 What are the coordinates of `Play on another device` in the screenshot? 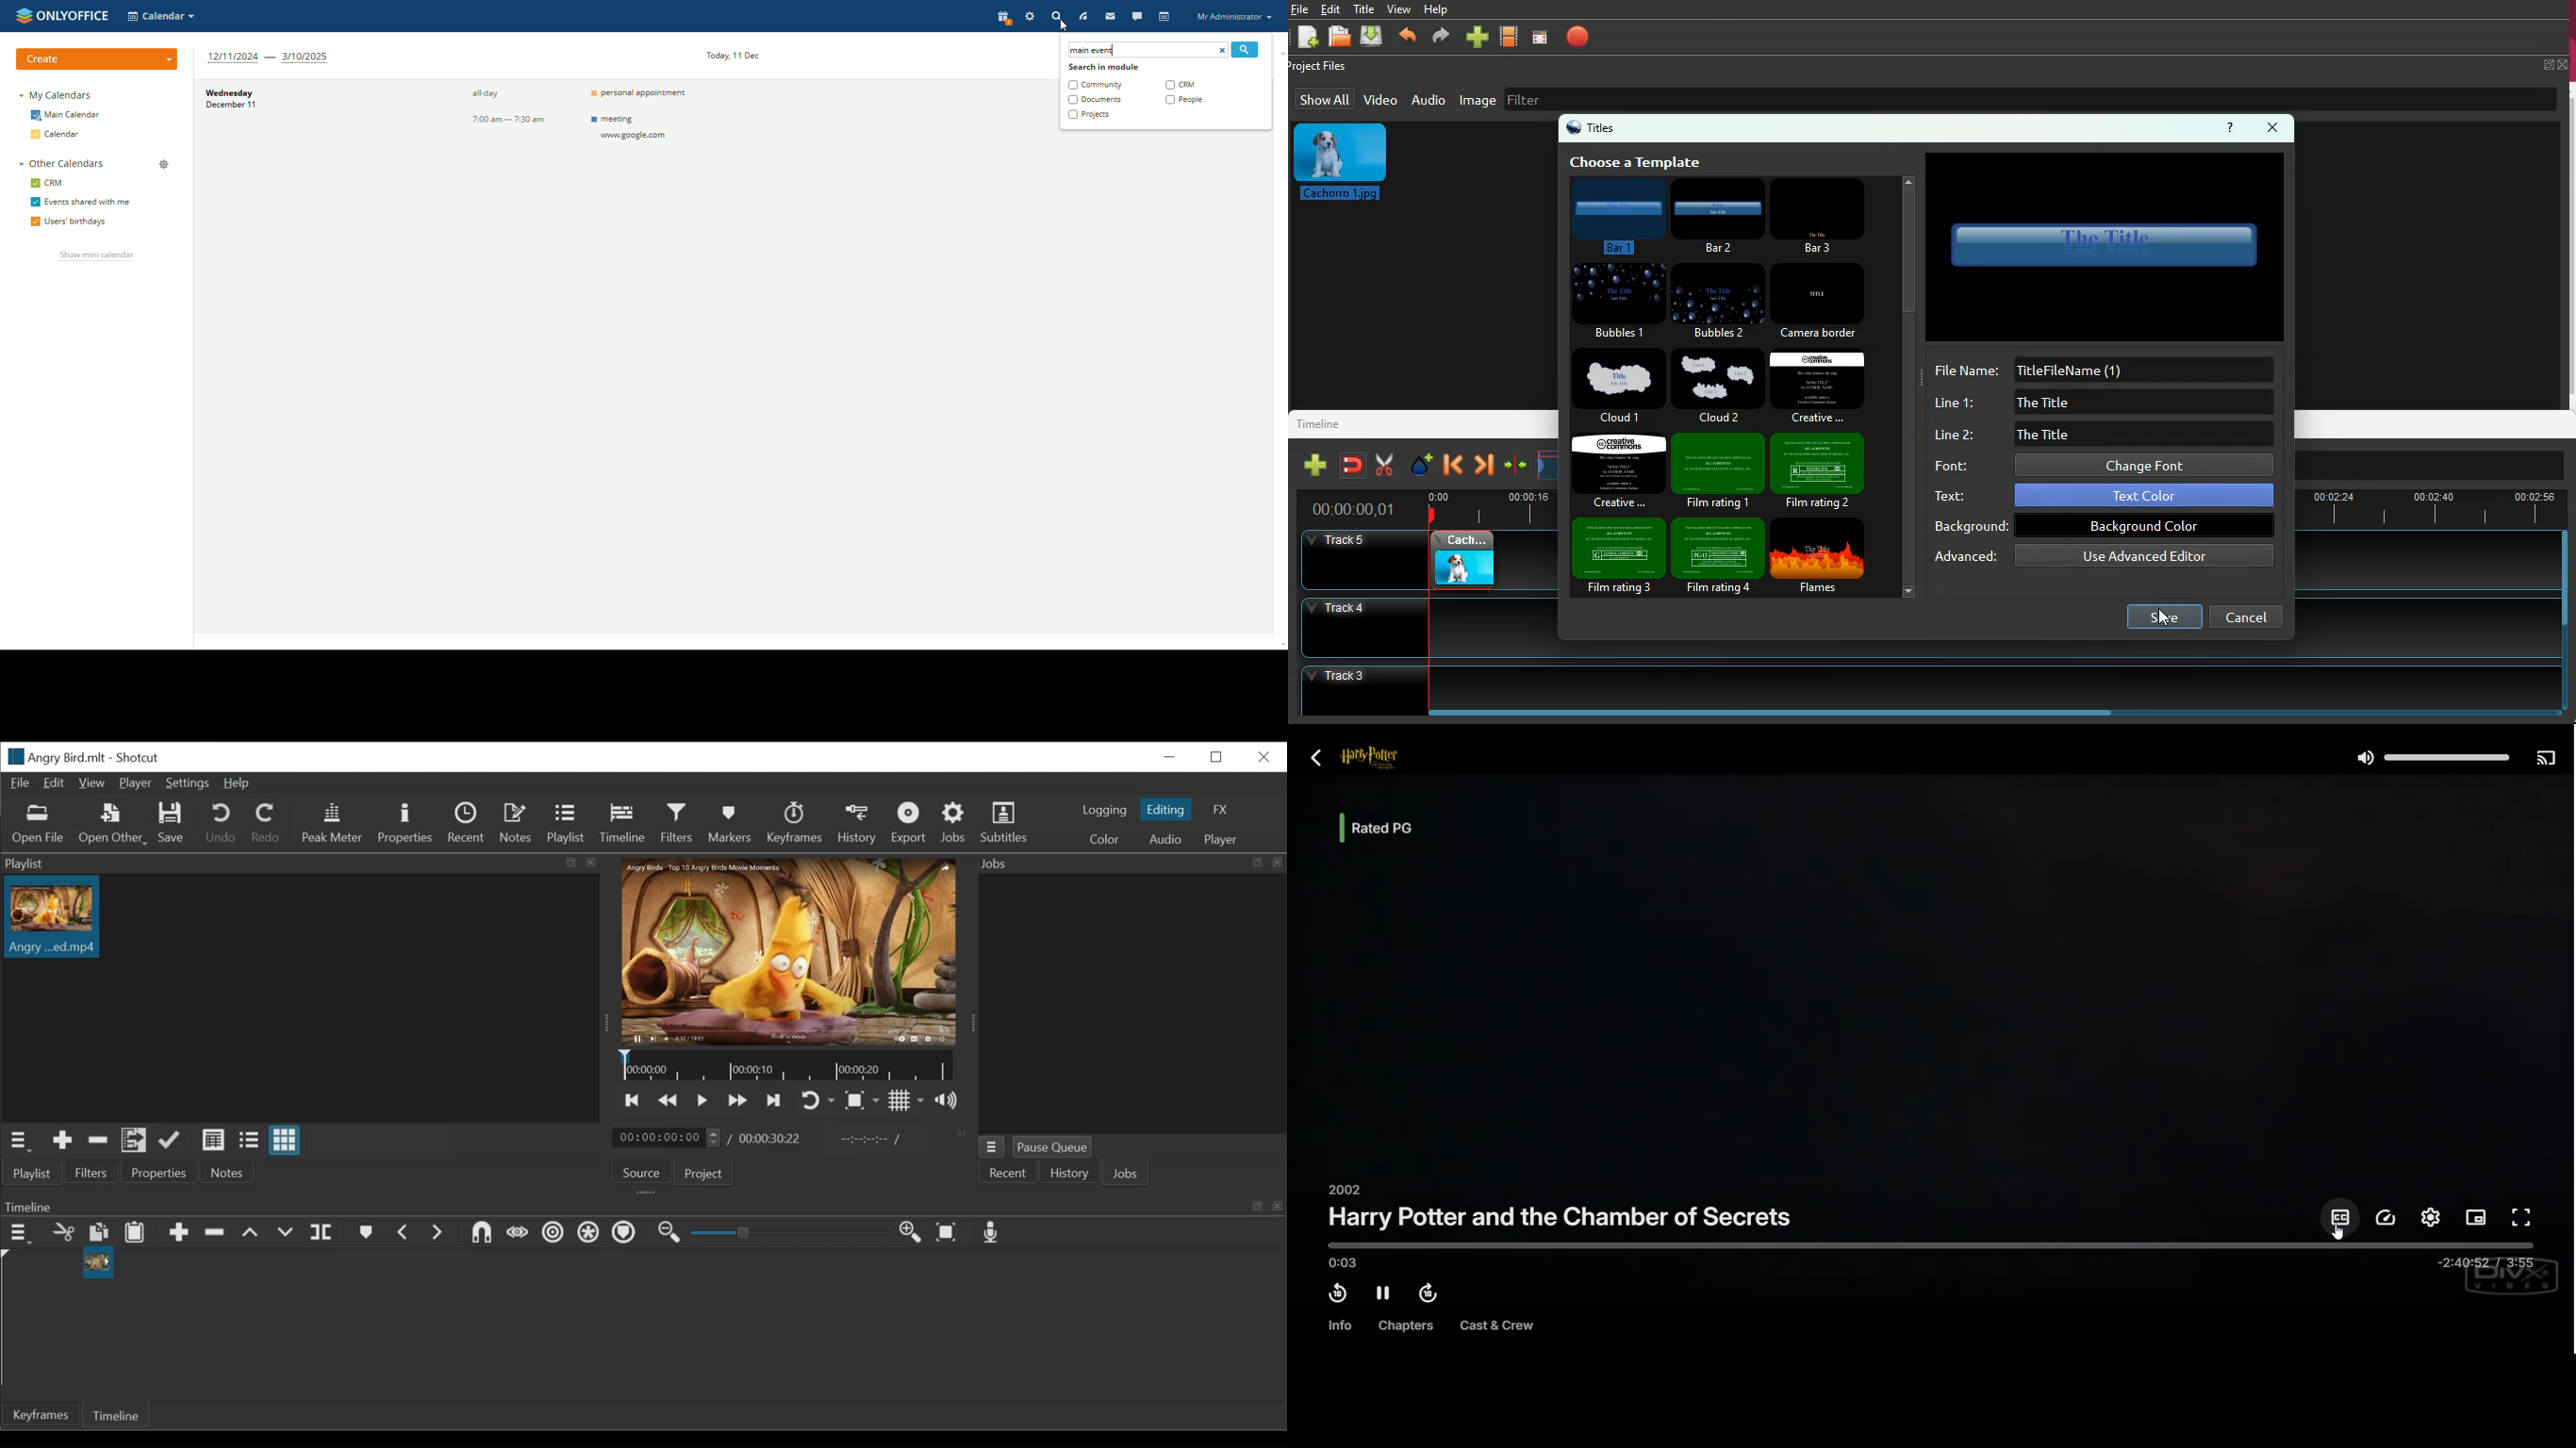 It's located at (2545, 757).